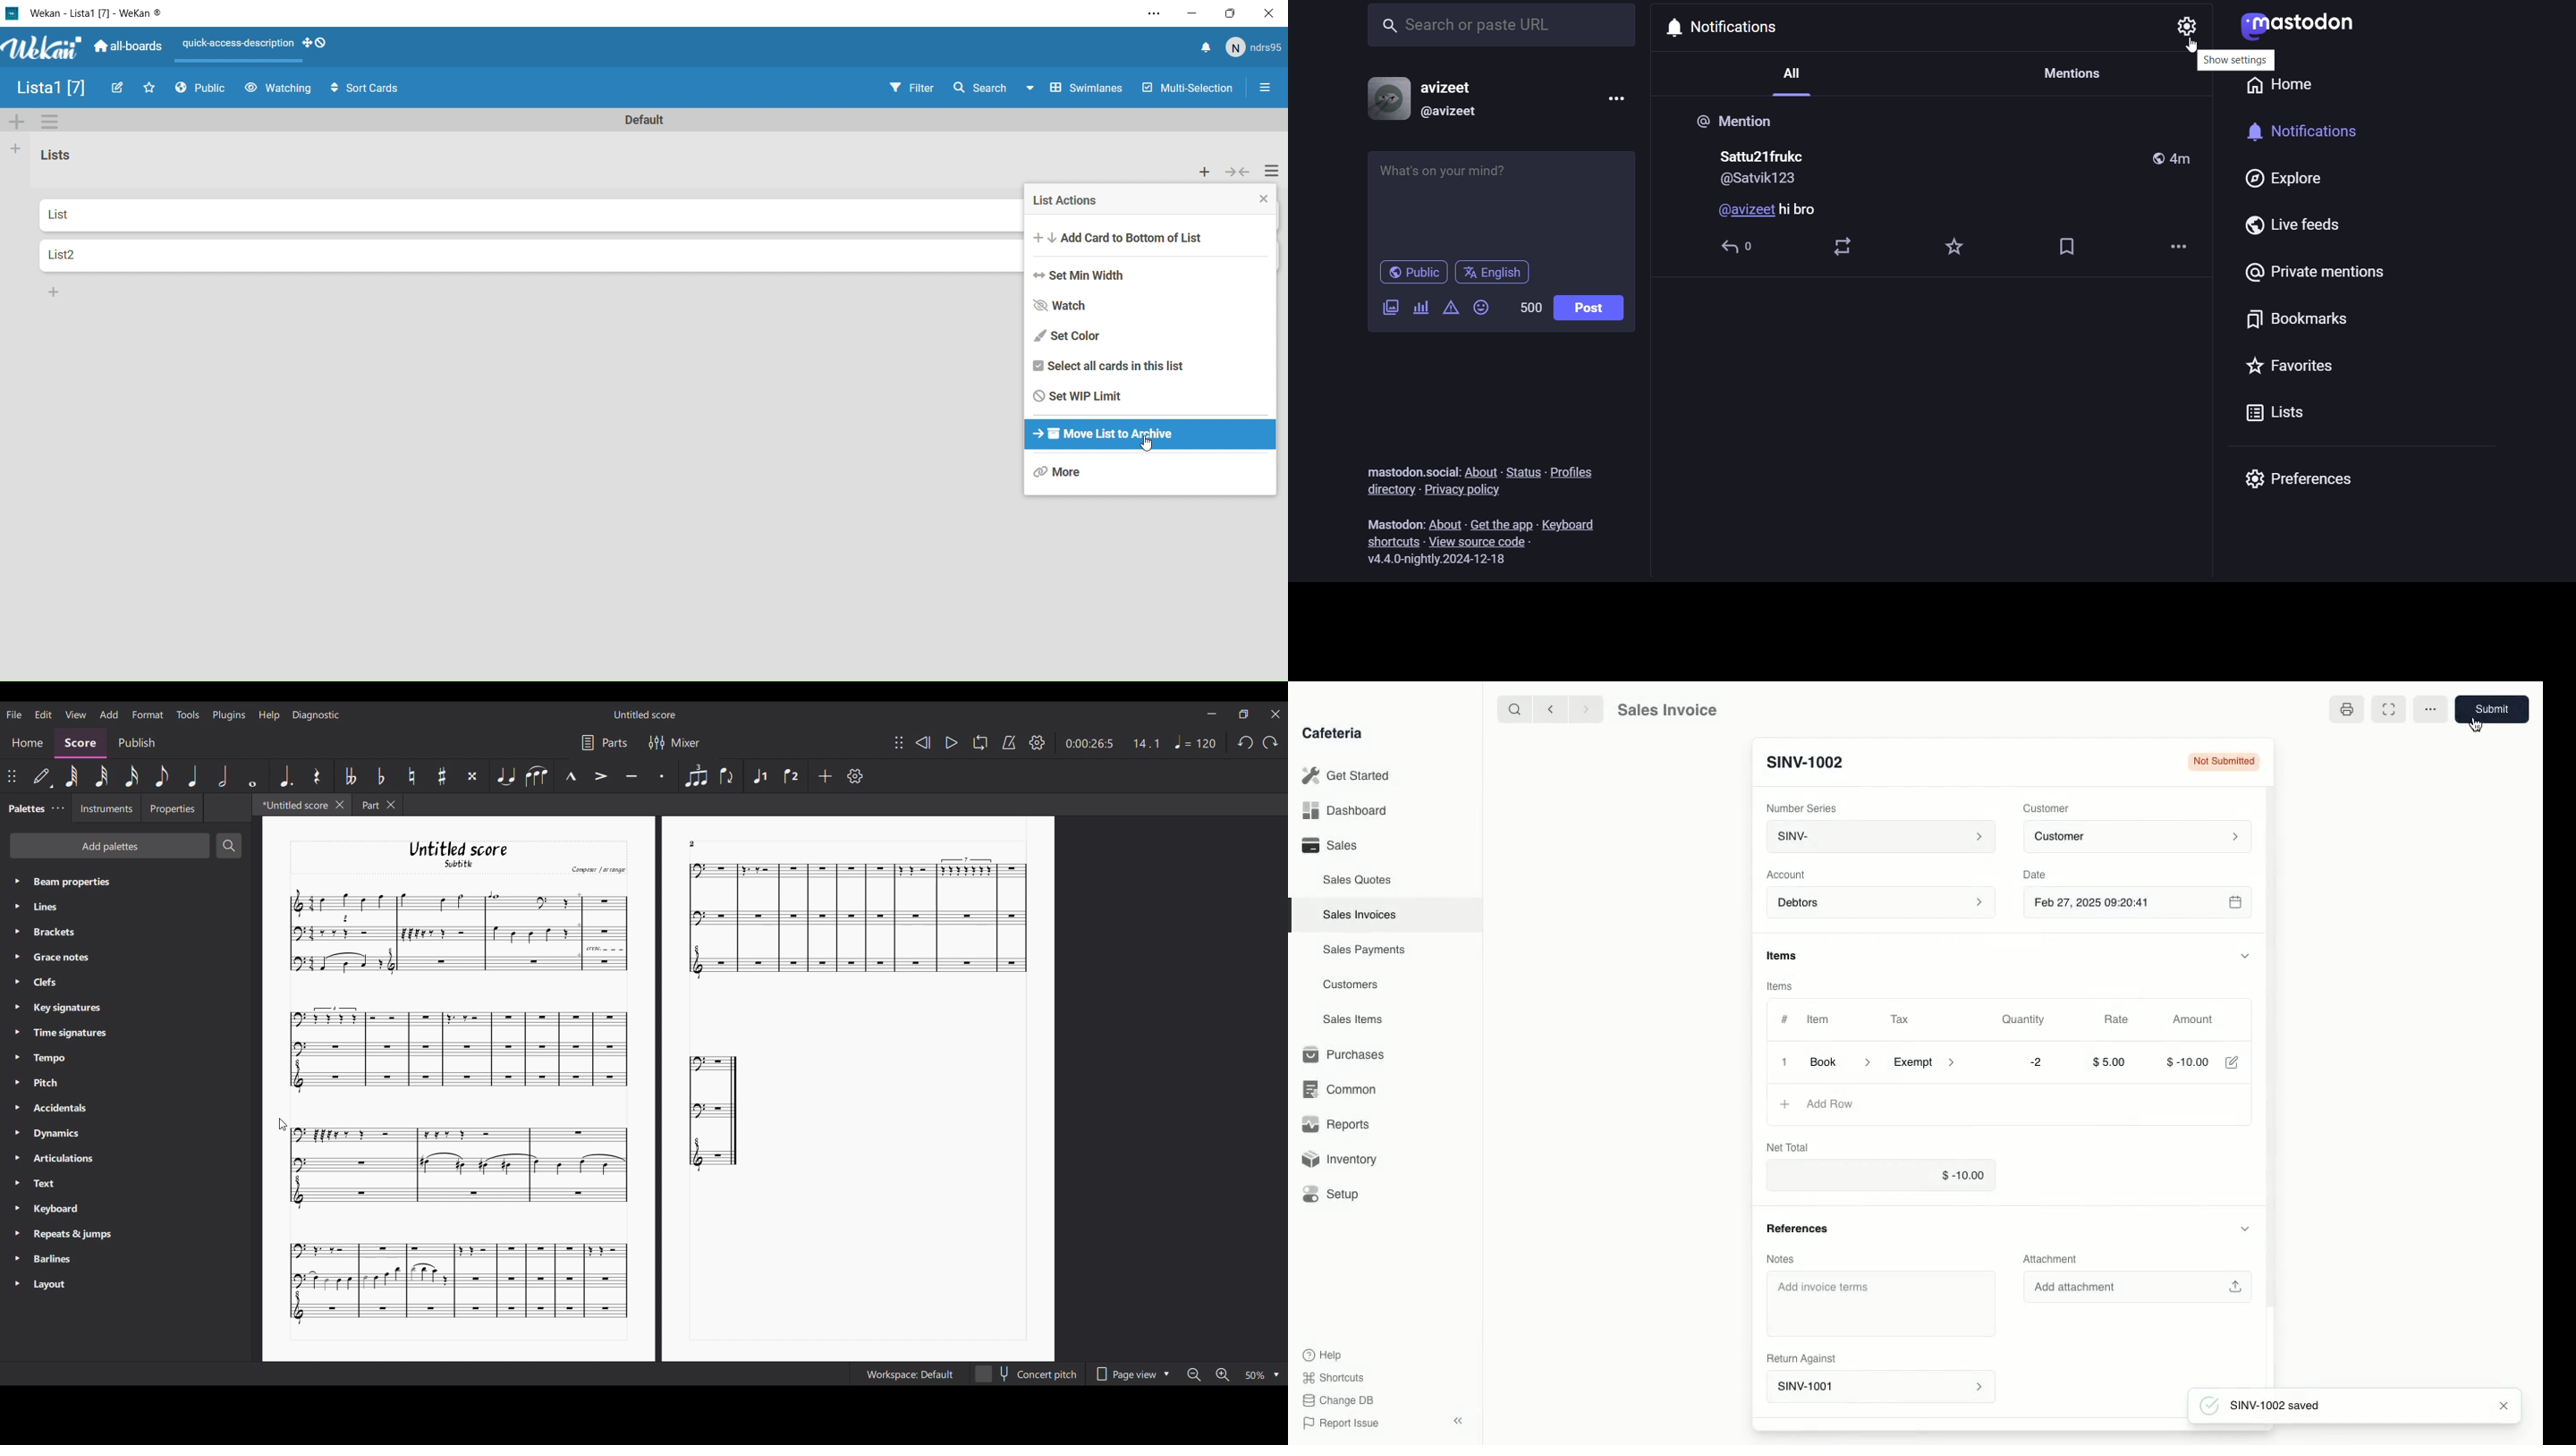 The image size is (2576, 1456). What do you see at coordinates (15, 714) in the screenshot?
I see `File menu` at bounding box center [15, 714].